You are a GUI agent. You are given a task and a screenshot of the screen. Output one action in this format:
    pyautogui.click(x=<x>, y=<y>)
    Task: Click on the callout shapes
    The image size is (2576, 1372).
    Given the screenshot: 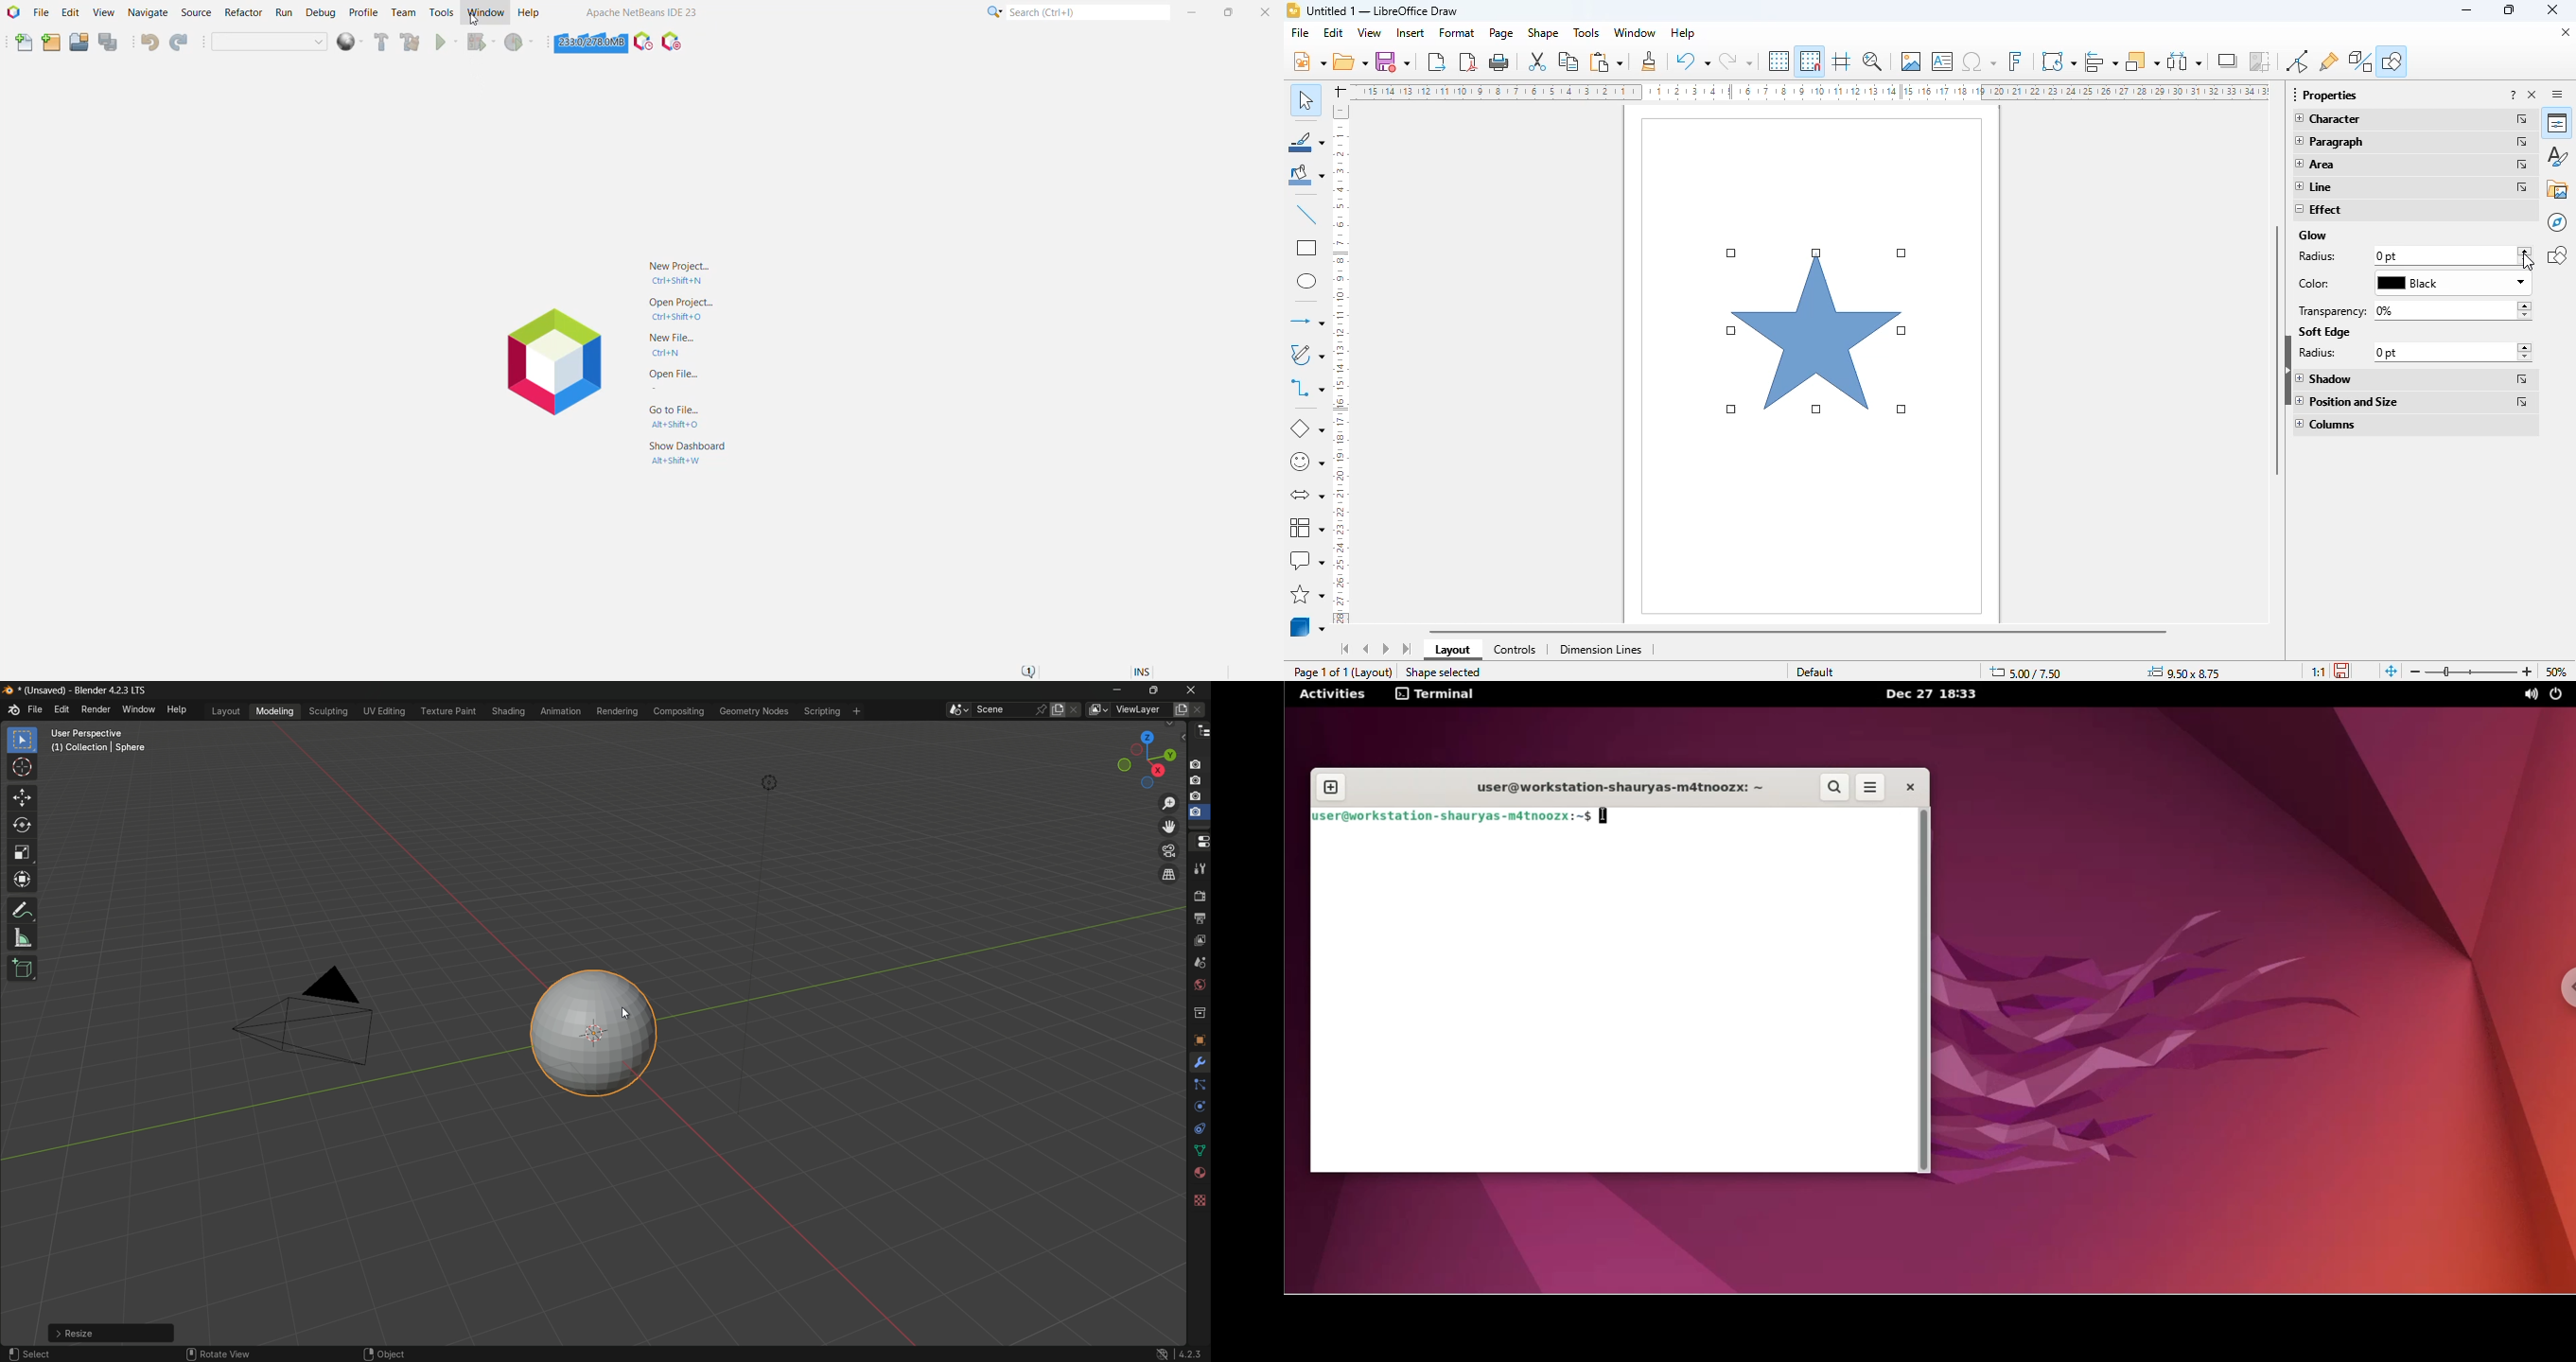 What is the action you would take?
    pyautogui.click(x=1306, y=559)
    